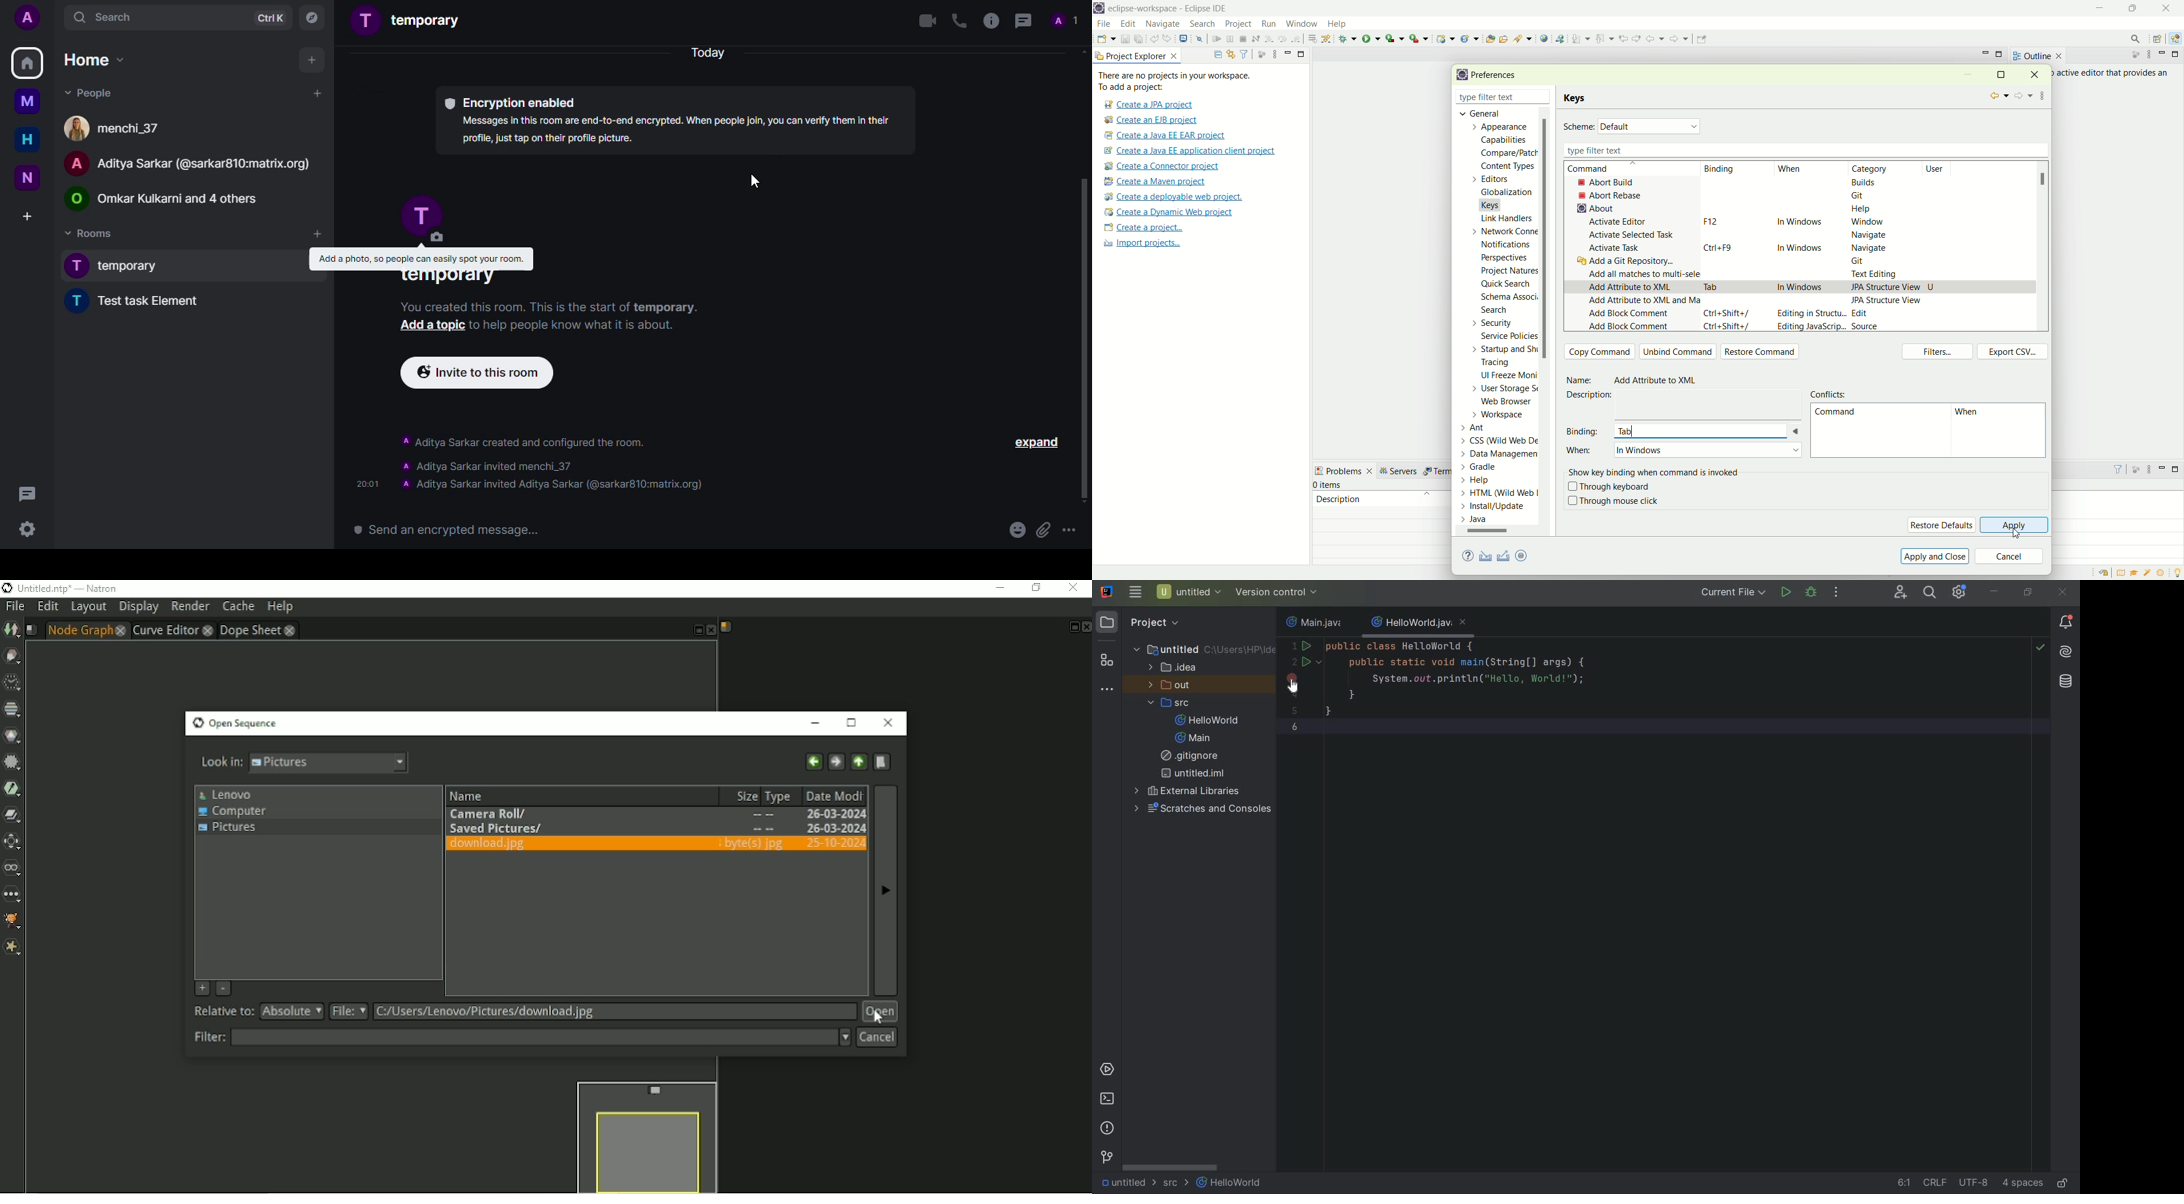 This screenshot has height=1204, width=2184. Describe the element at coordinates (1620, 222) in the screenshot. I see `activate editor` at that location.